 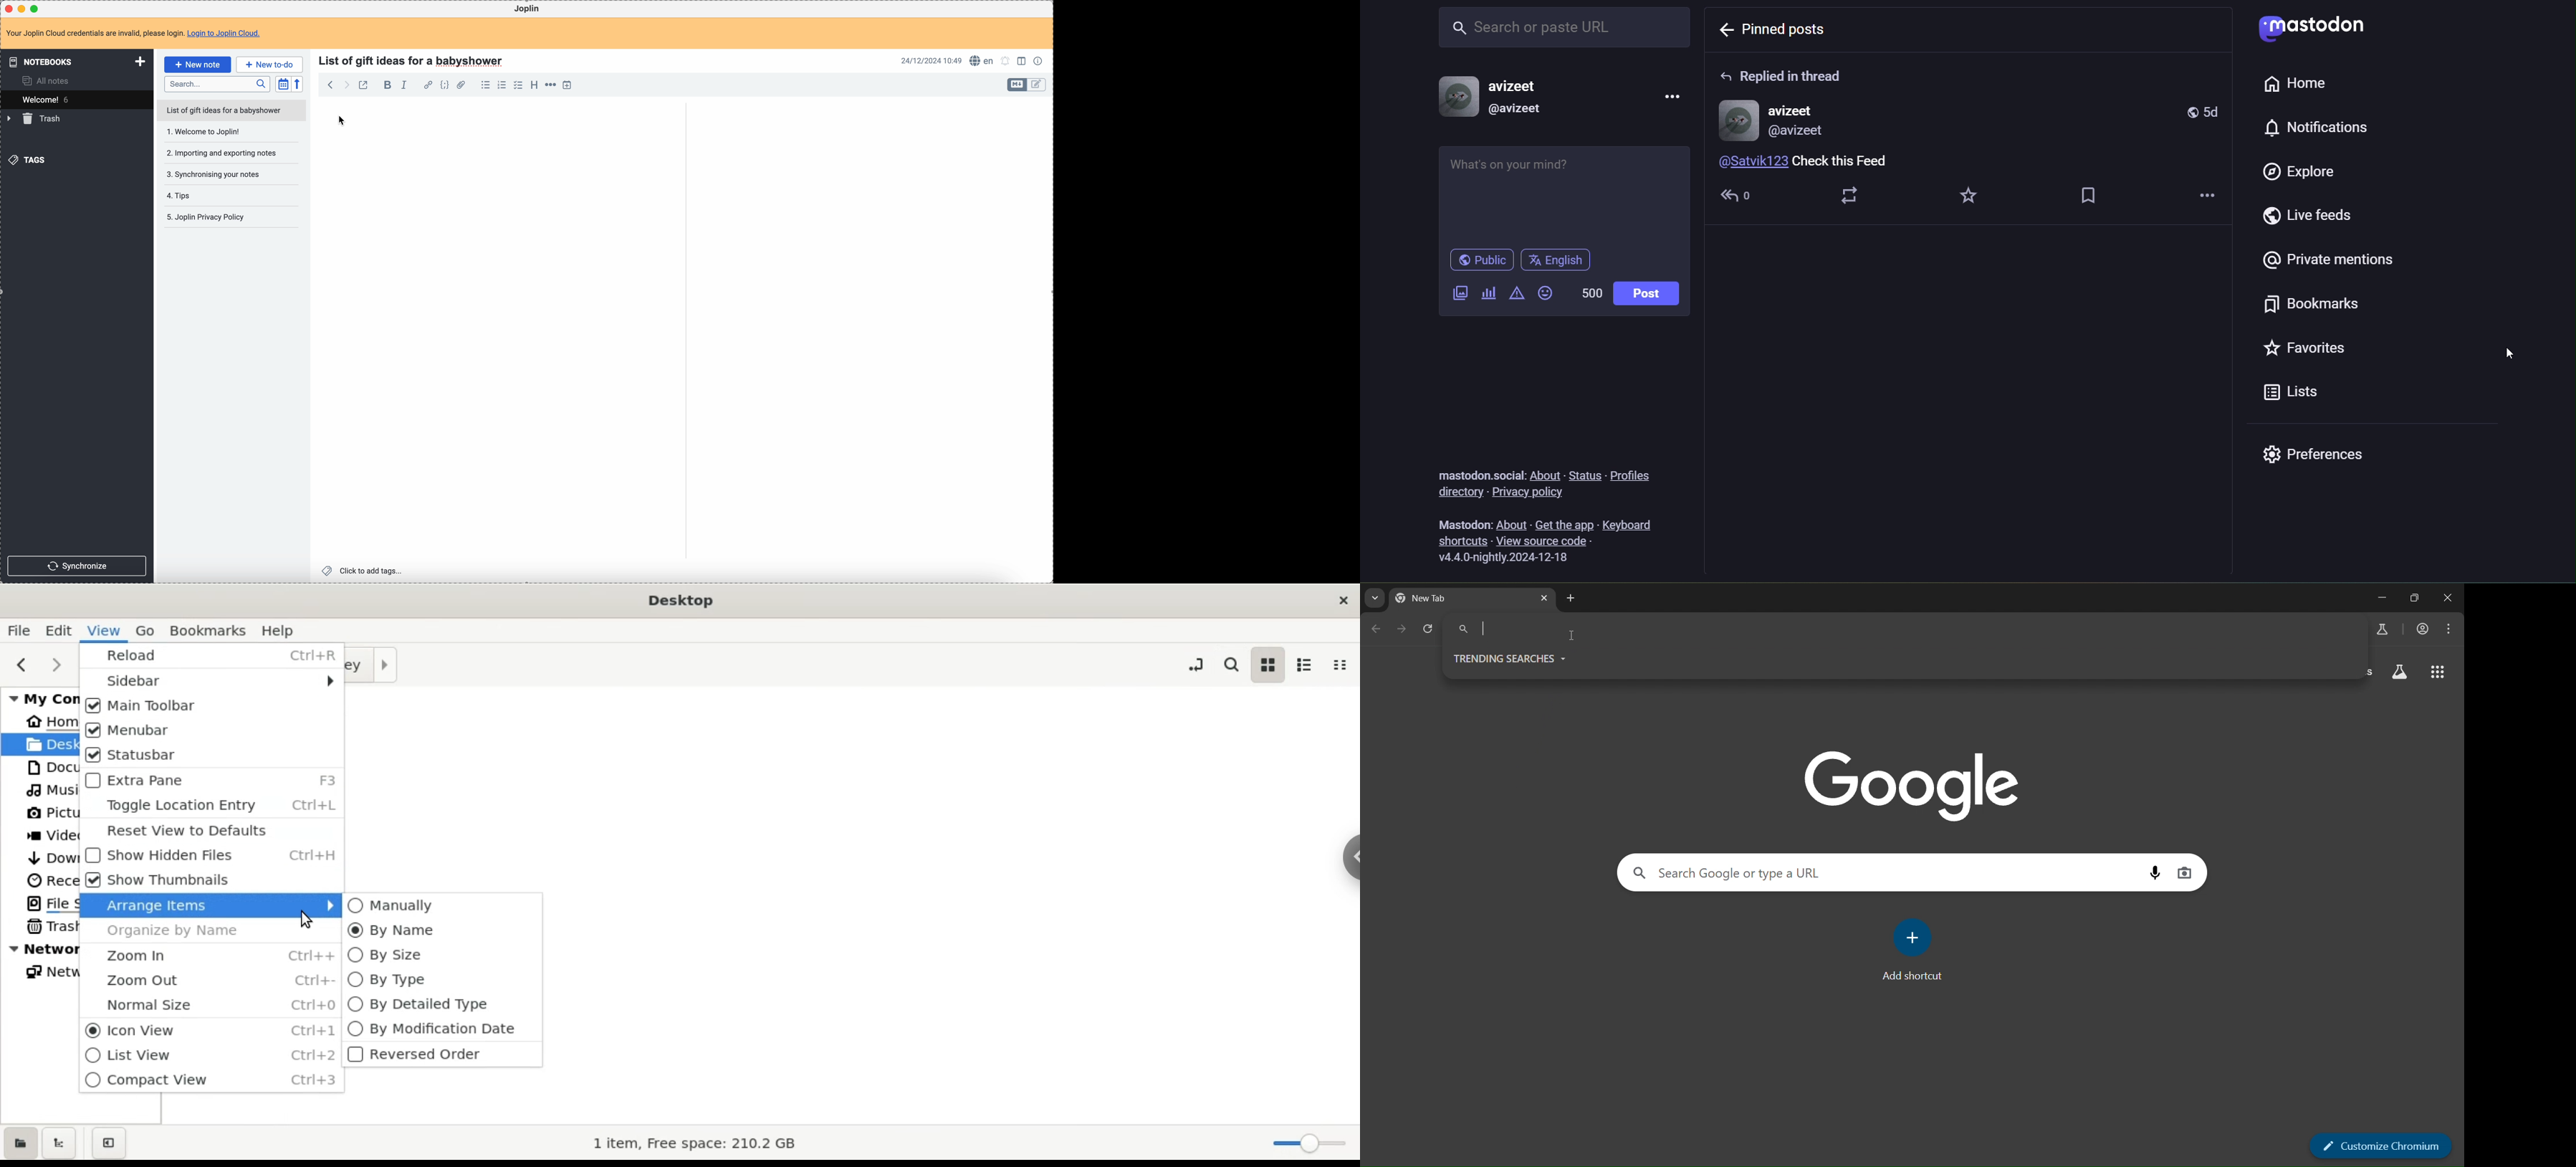 What do you see at coordinates (223, 133) in the screenshot?
I see `Welcome to joplin` at bounding box center [223, 133].